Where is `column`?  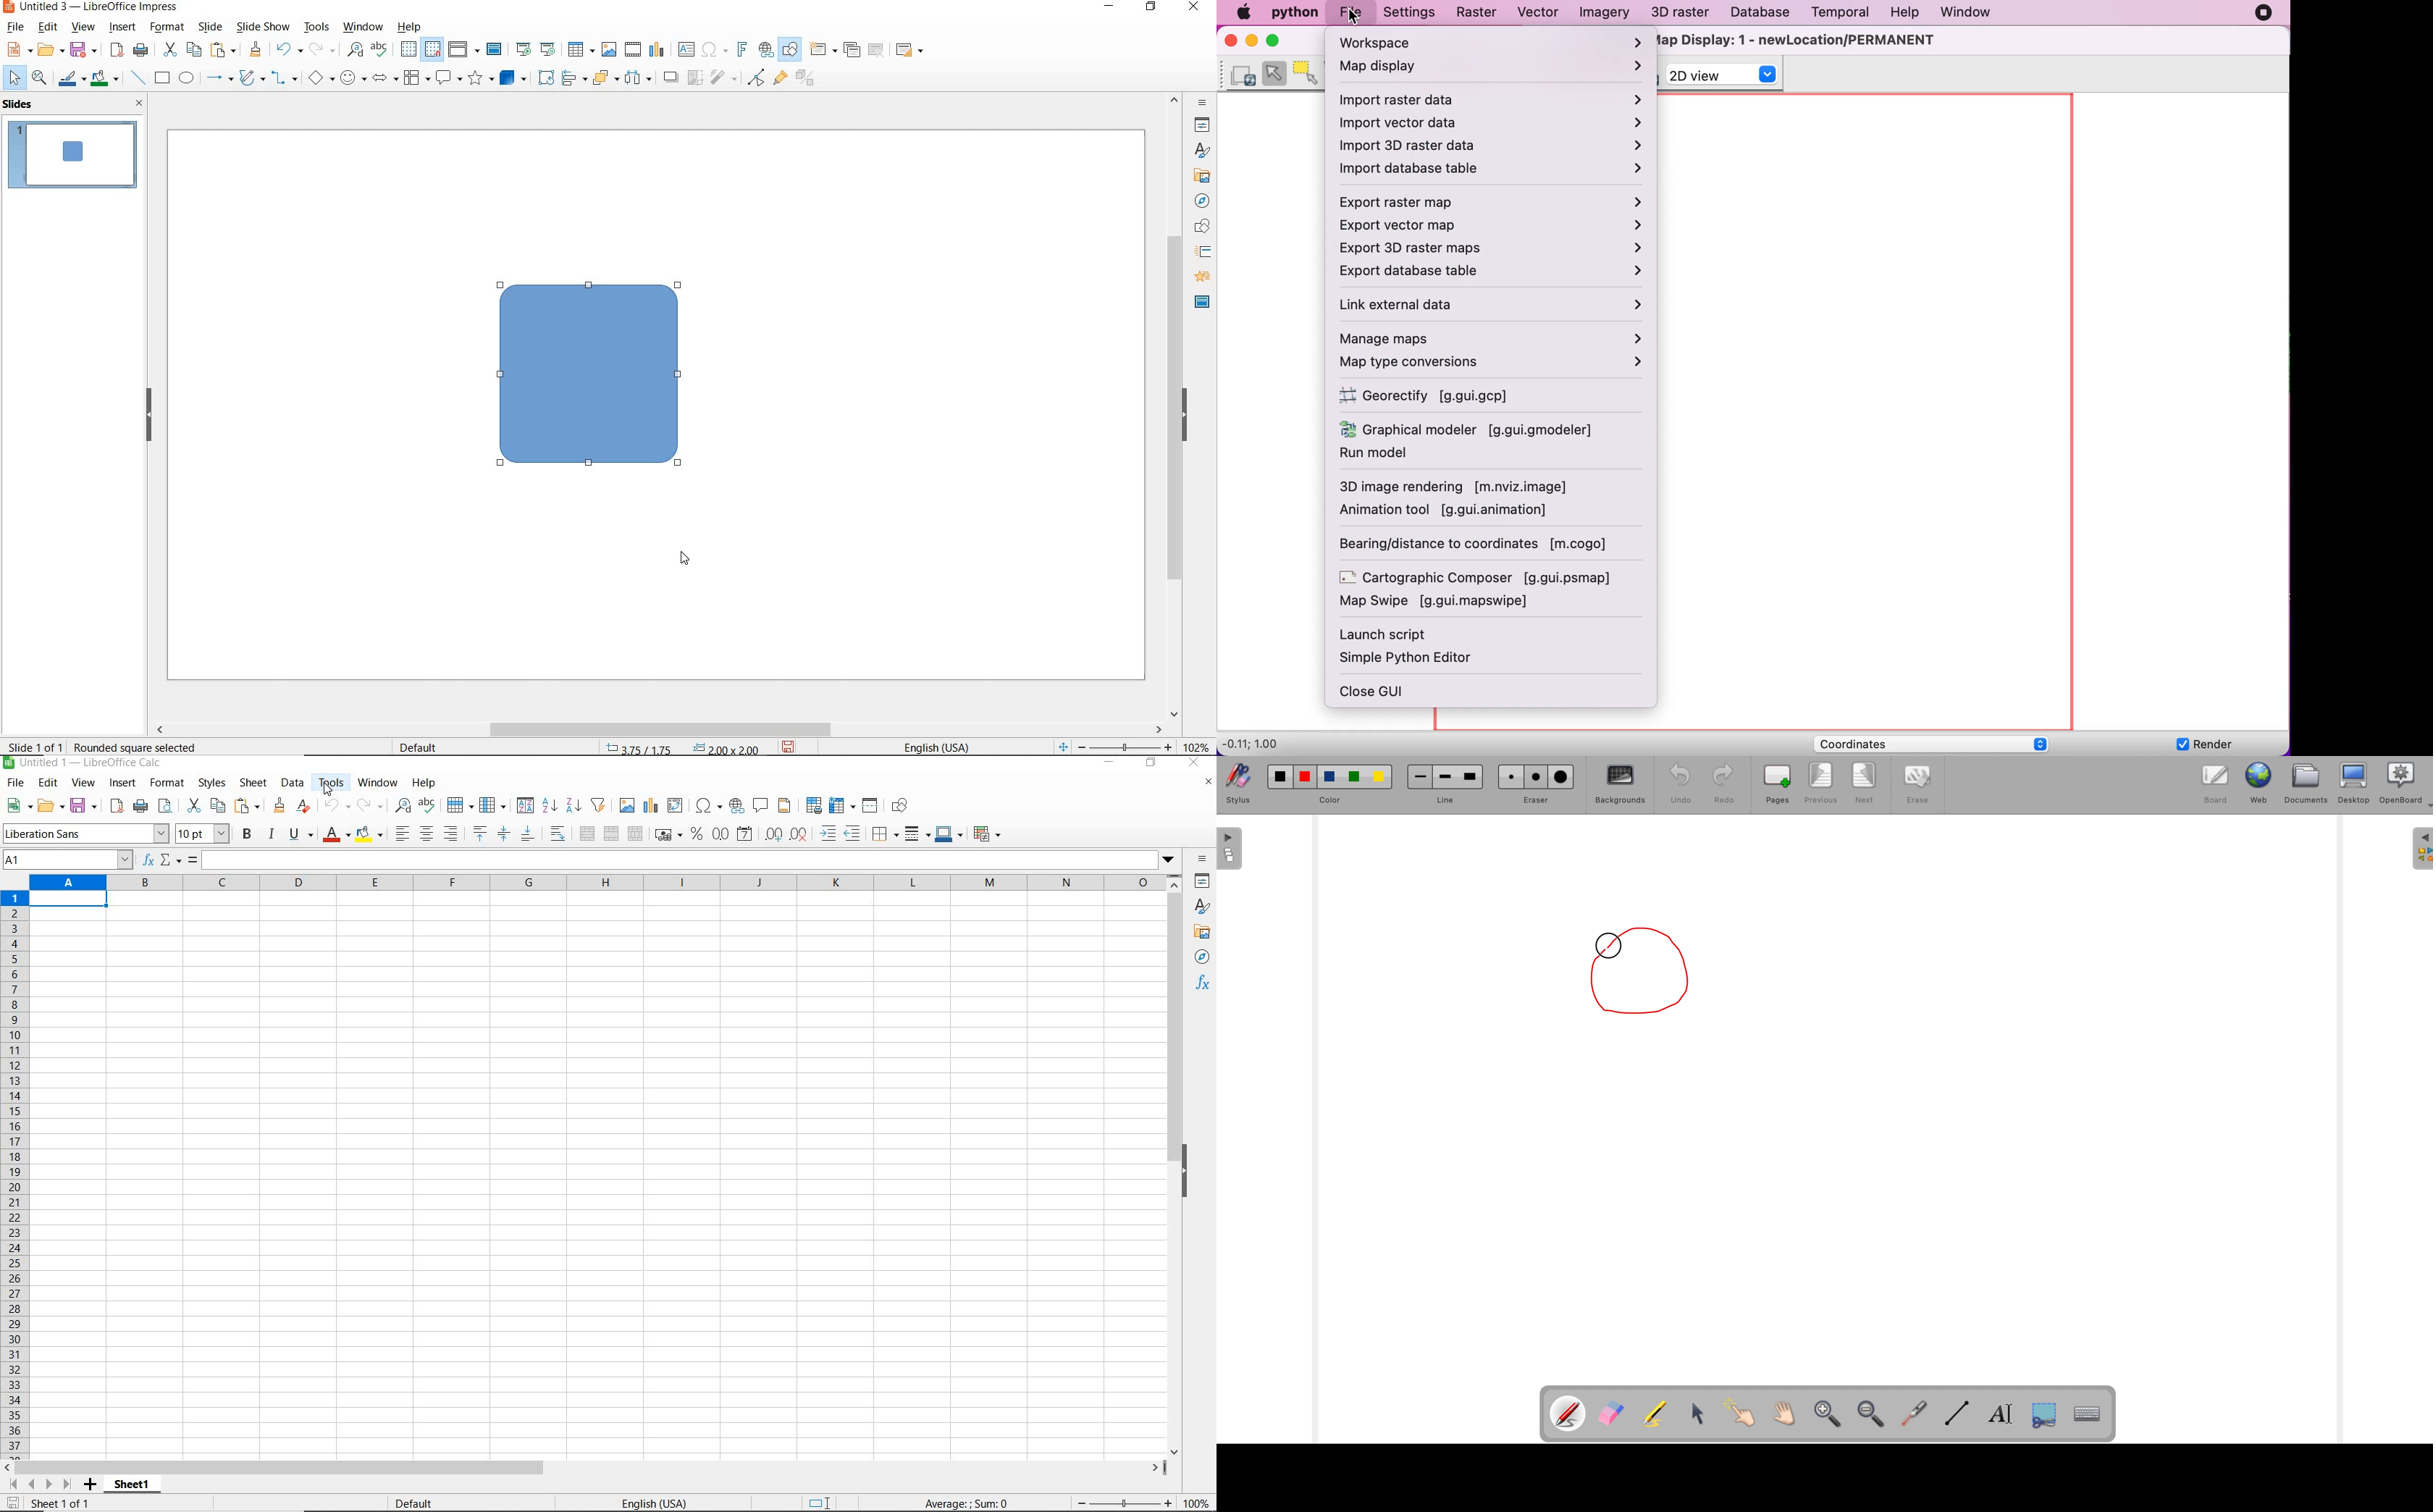 column is located at coordinates (492, 806).